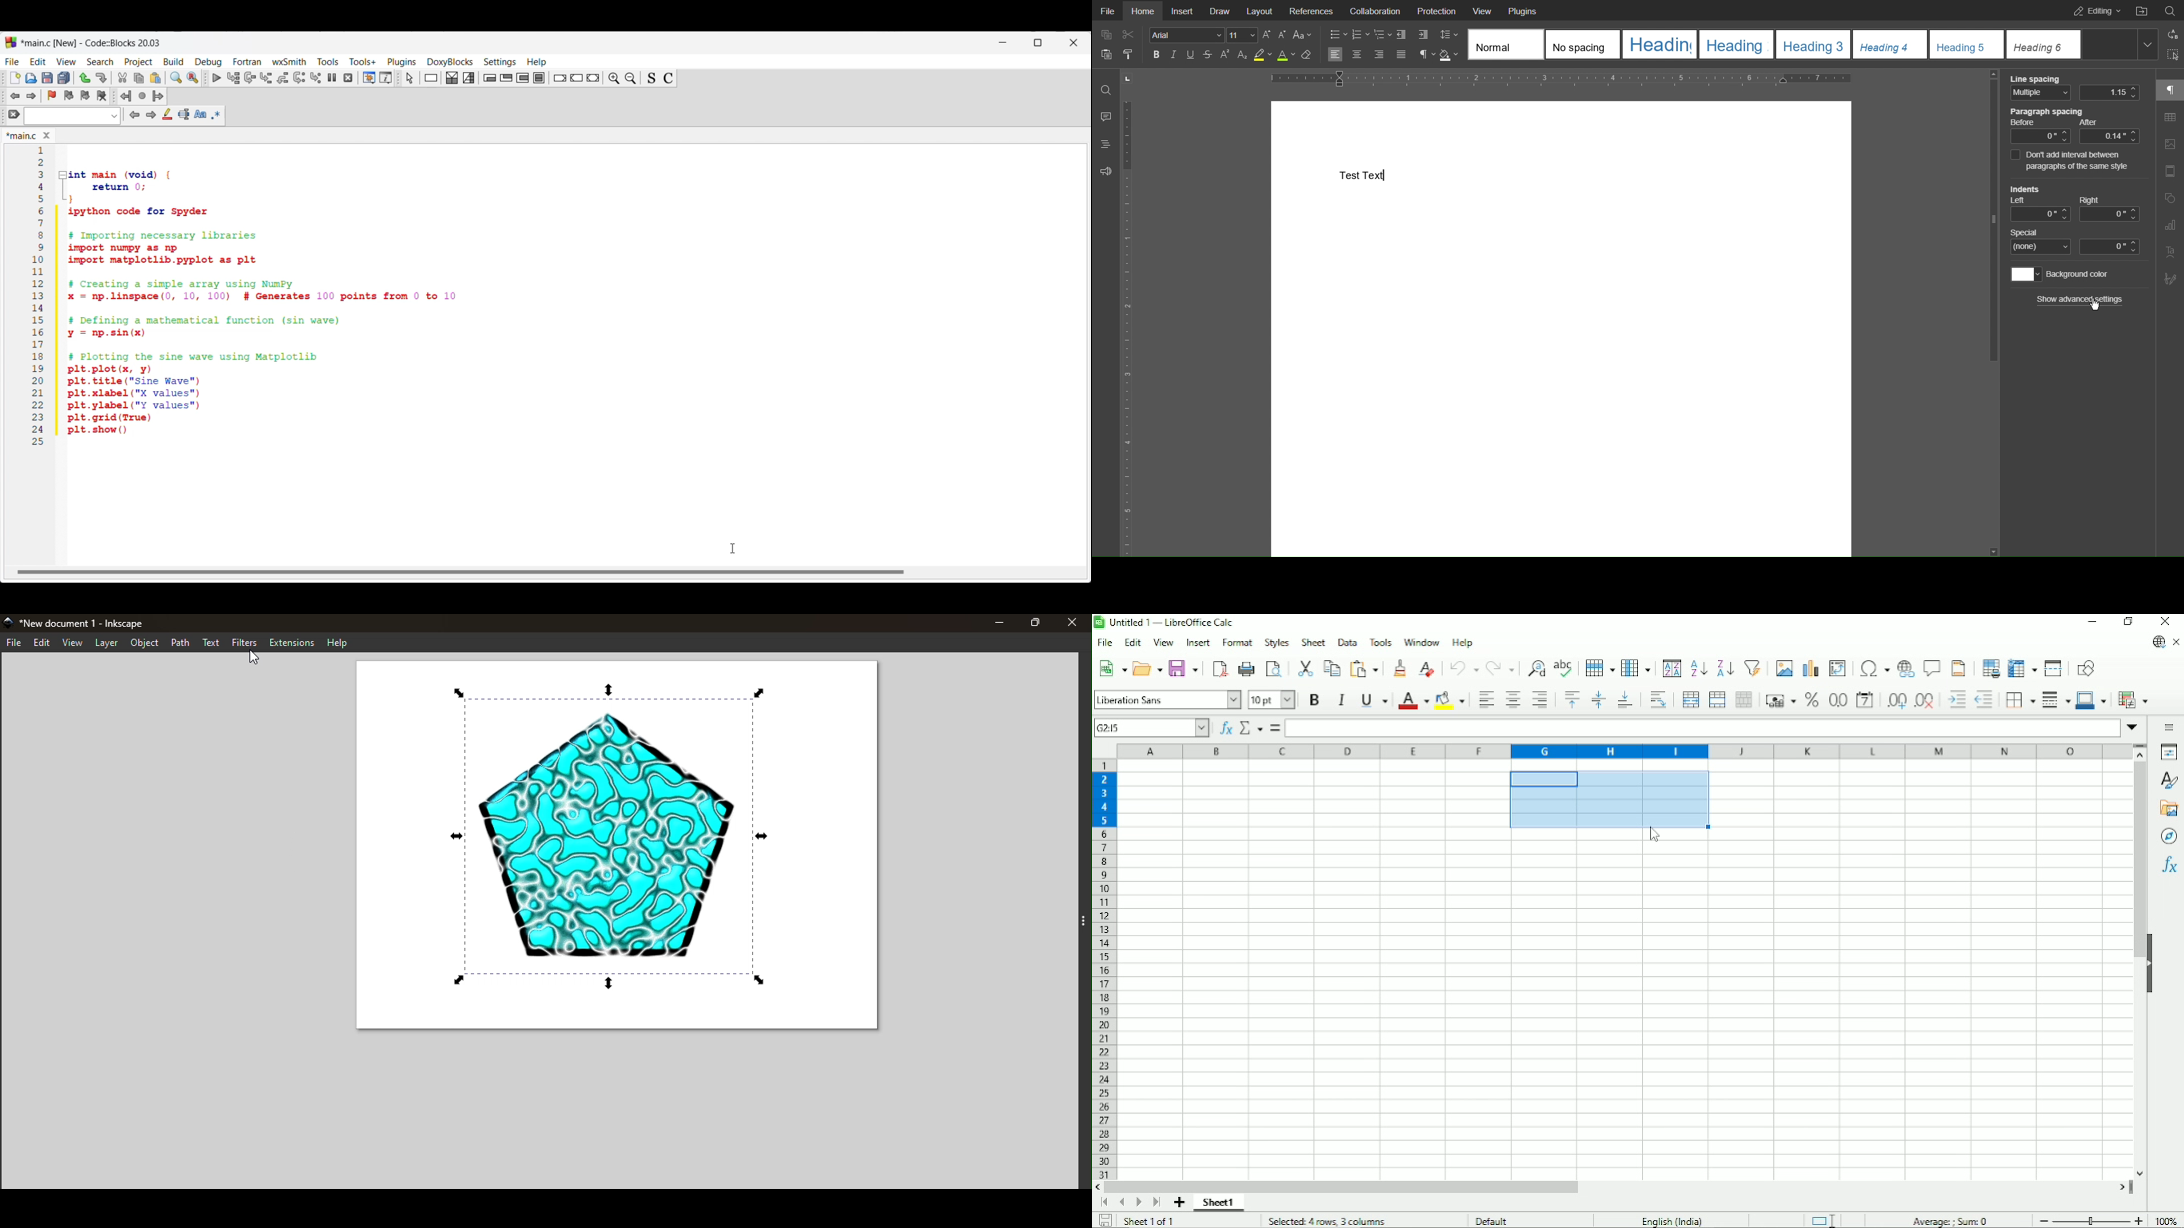 The height and width of the screenshot is (1232, 2184). Describe the element at coordinates (2170, 200) in the screenshot. I see `Shape Settings` at that location.